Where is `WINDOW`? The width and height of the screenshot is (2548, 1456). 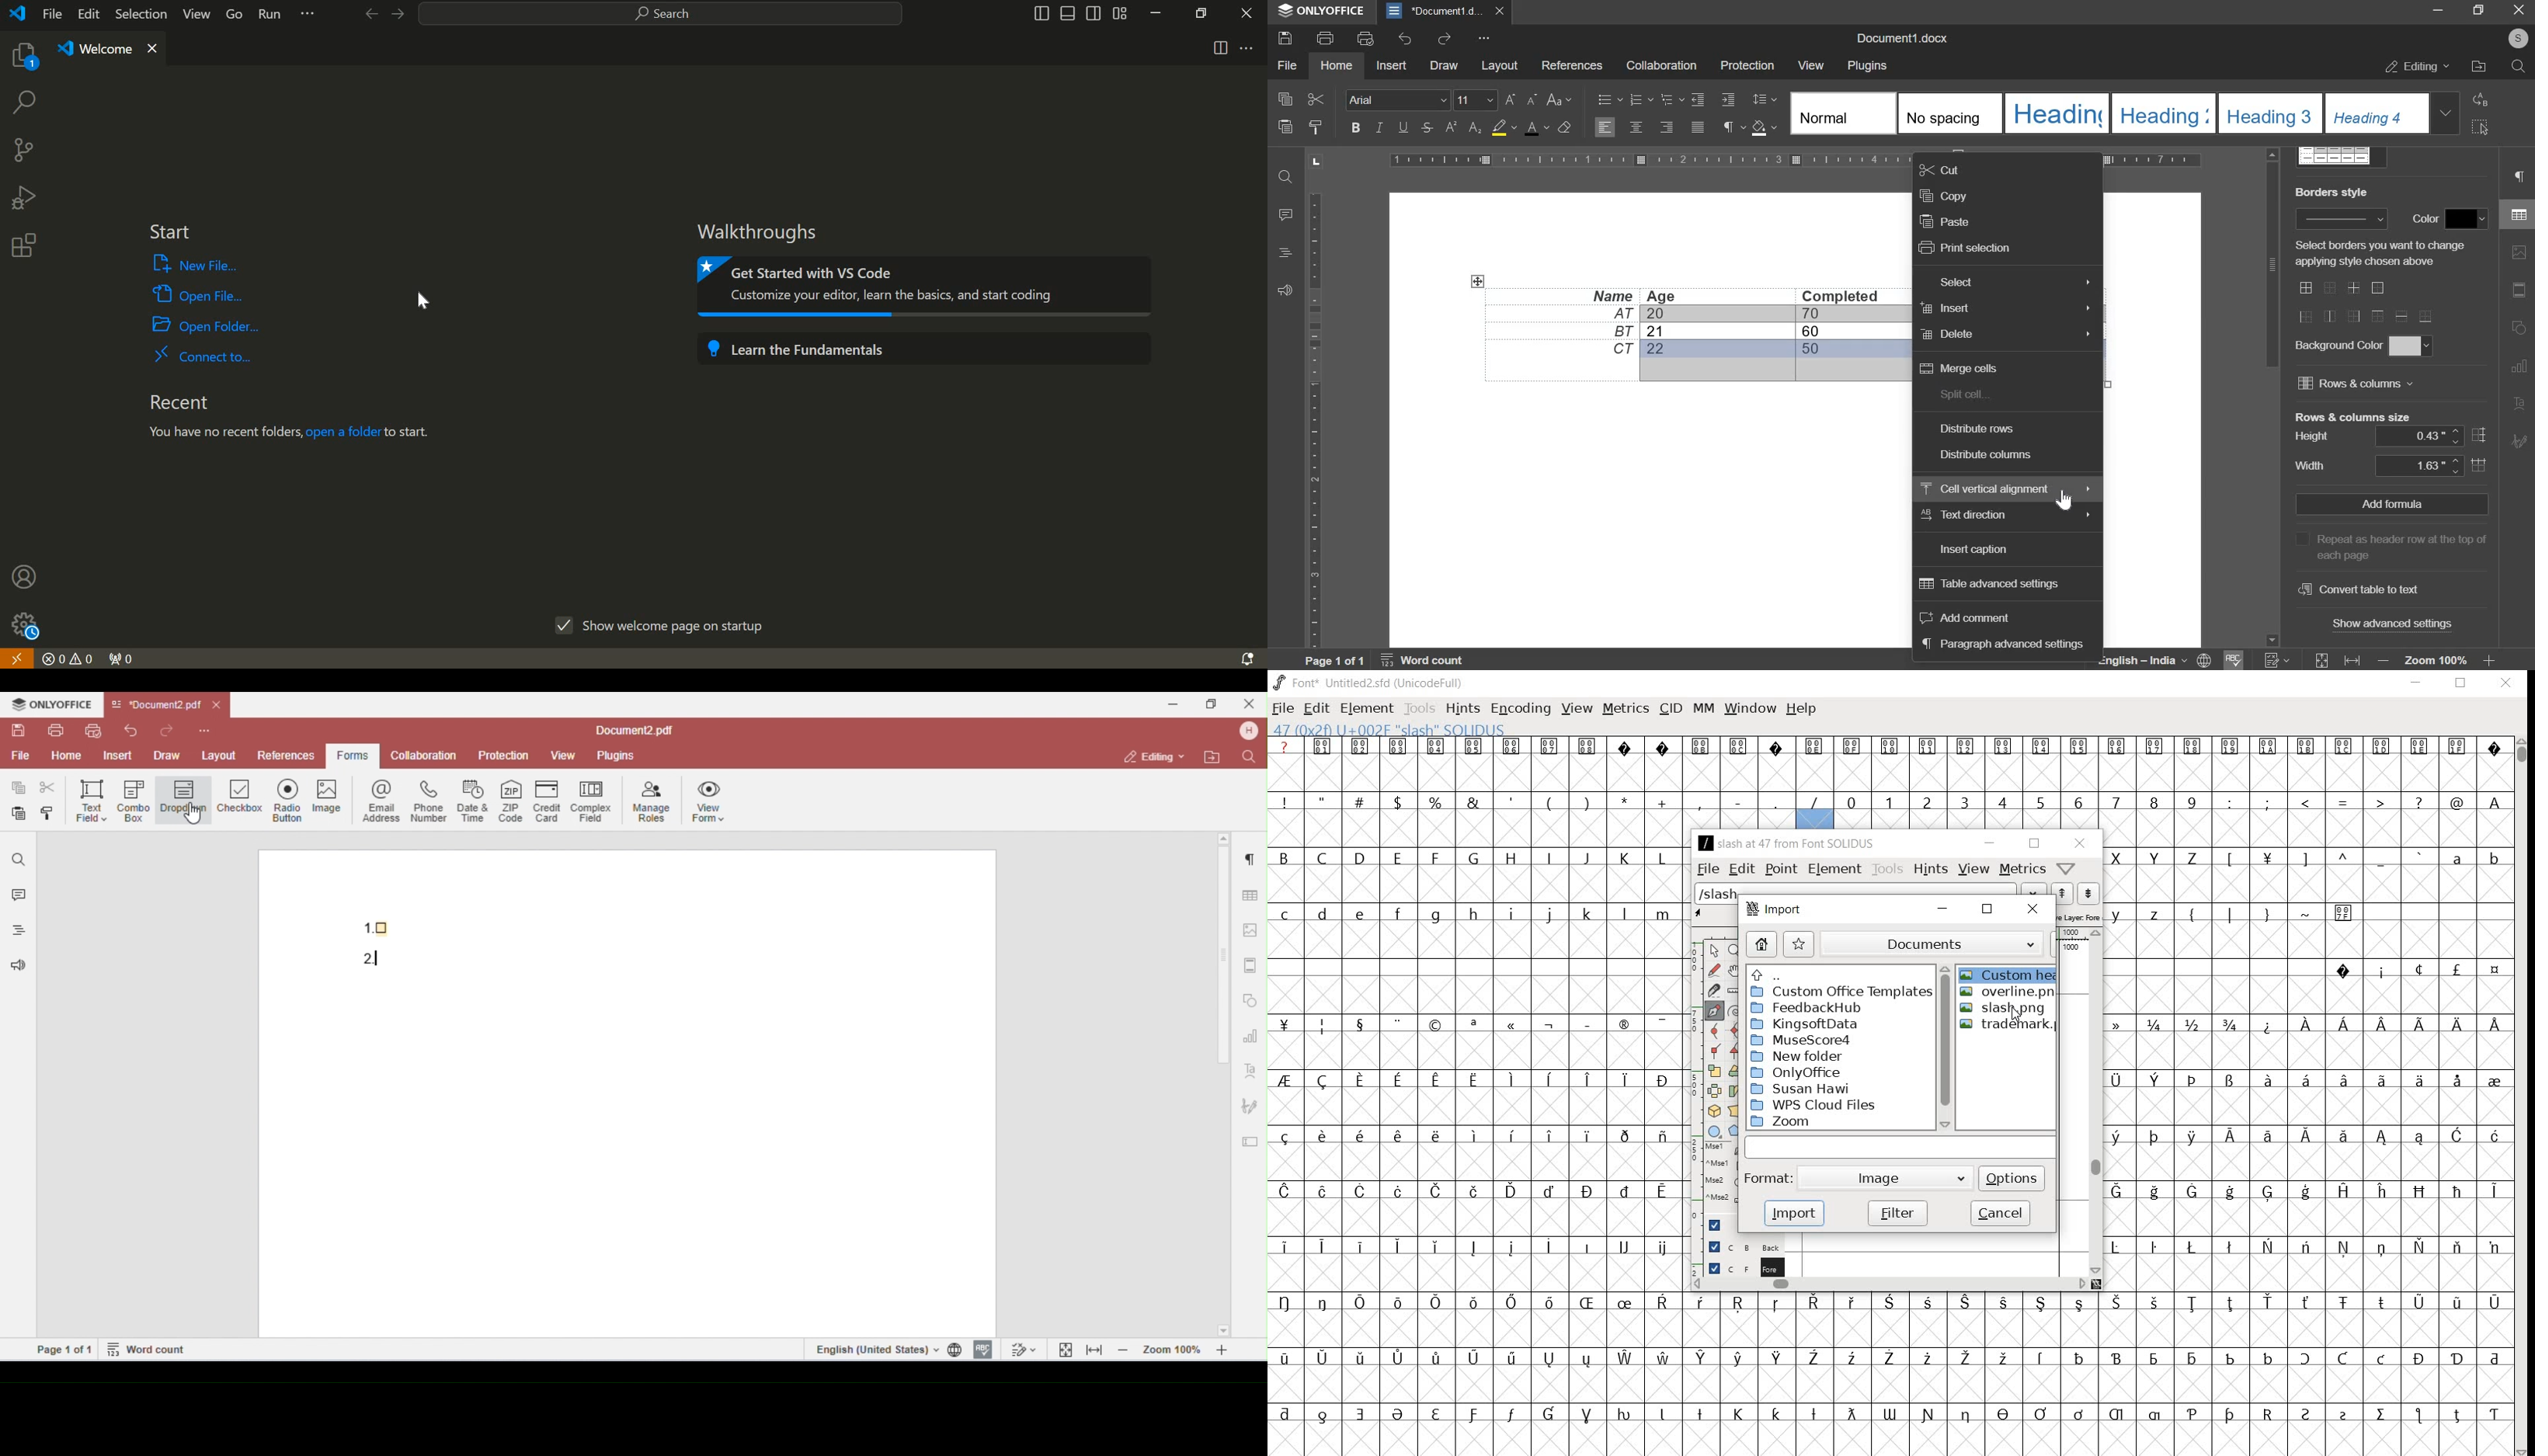
WINDOW is located at coordinates (1749, 709).